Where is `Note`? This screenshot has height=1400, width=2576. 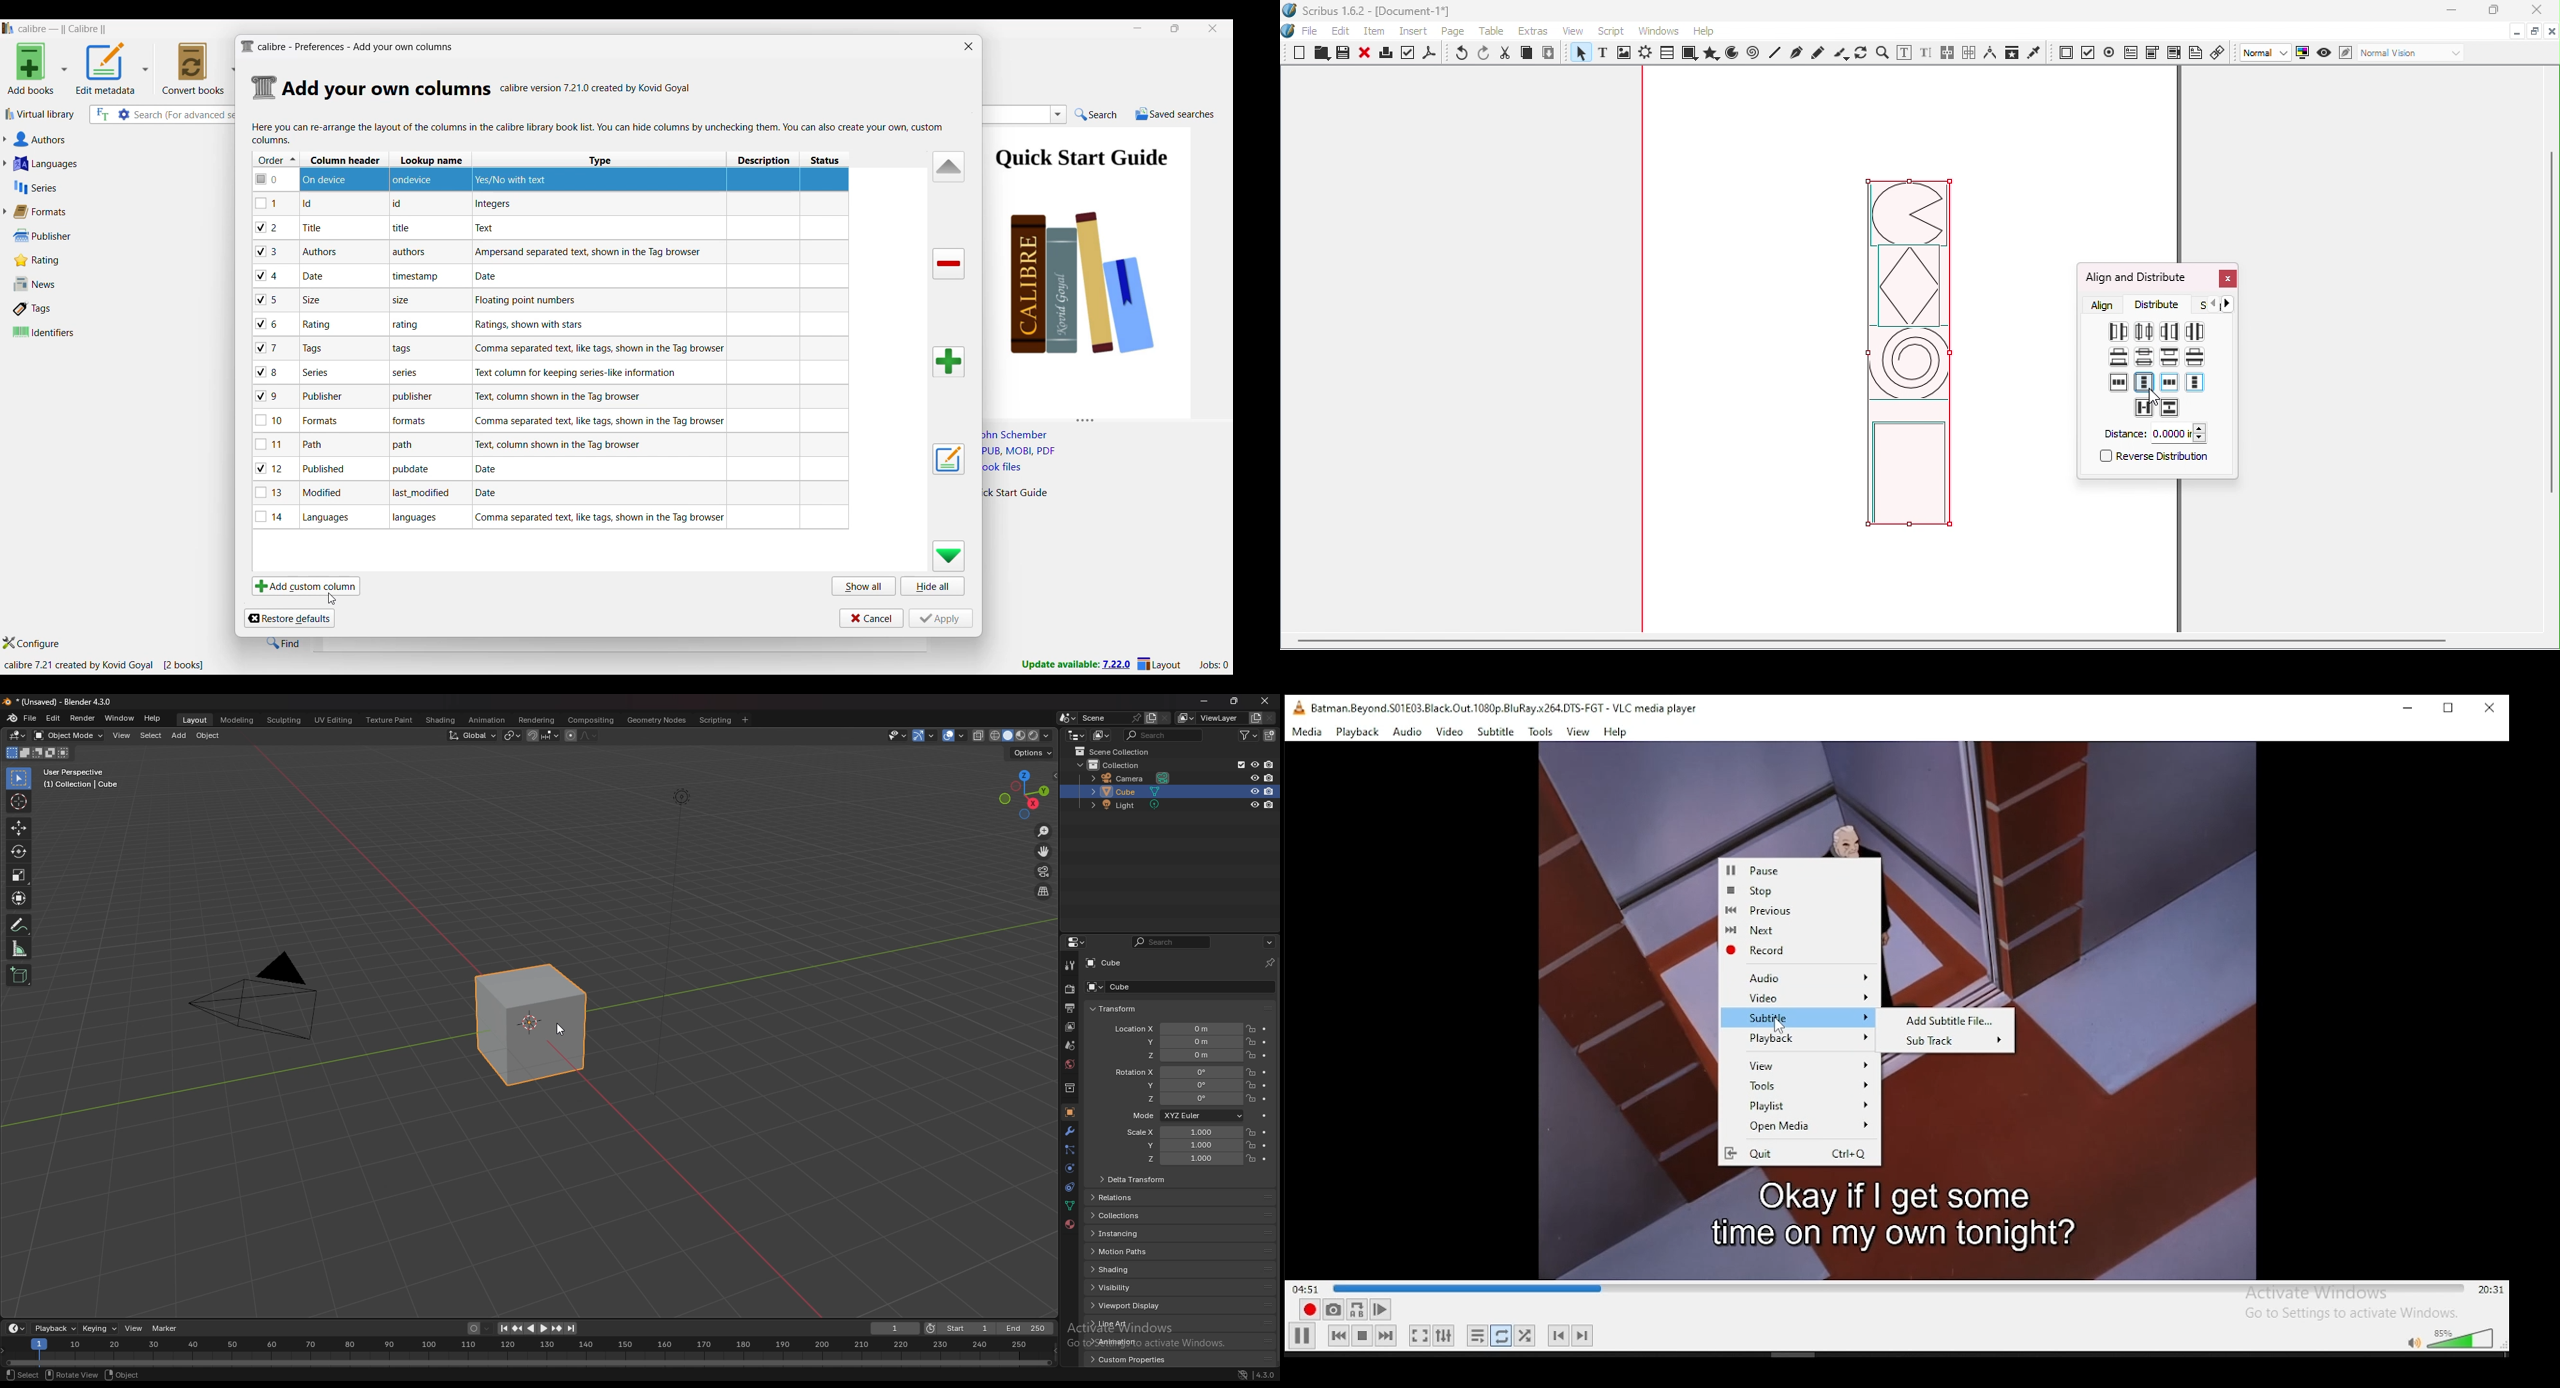 Note is located at coordinates (314, 349).